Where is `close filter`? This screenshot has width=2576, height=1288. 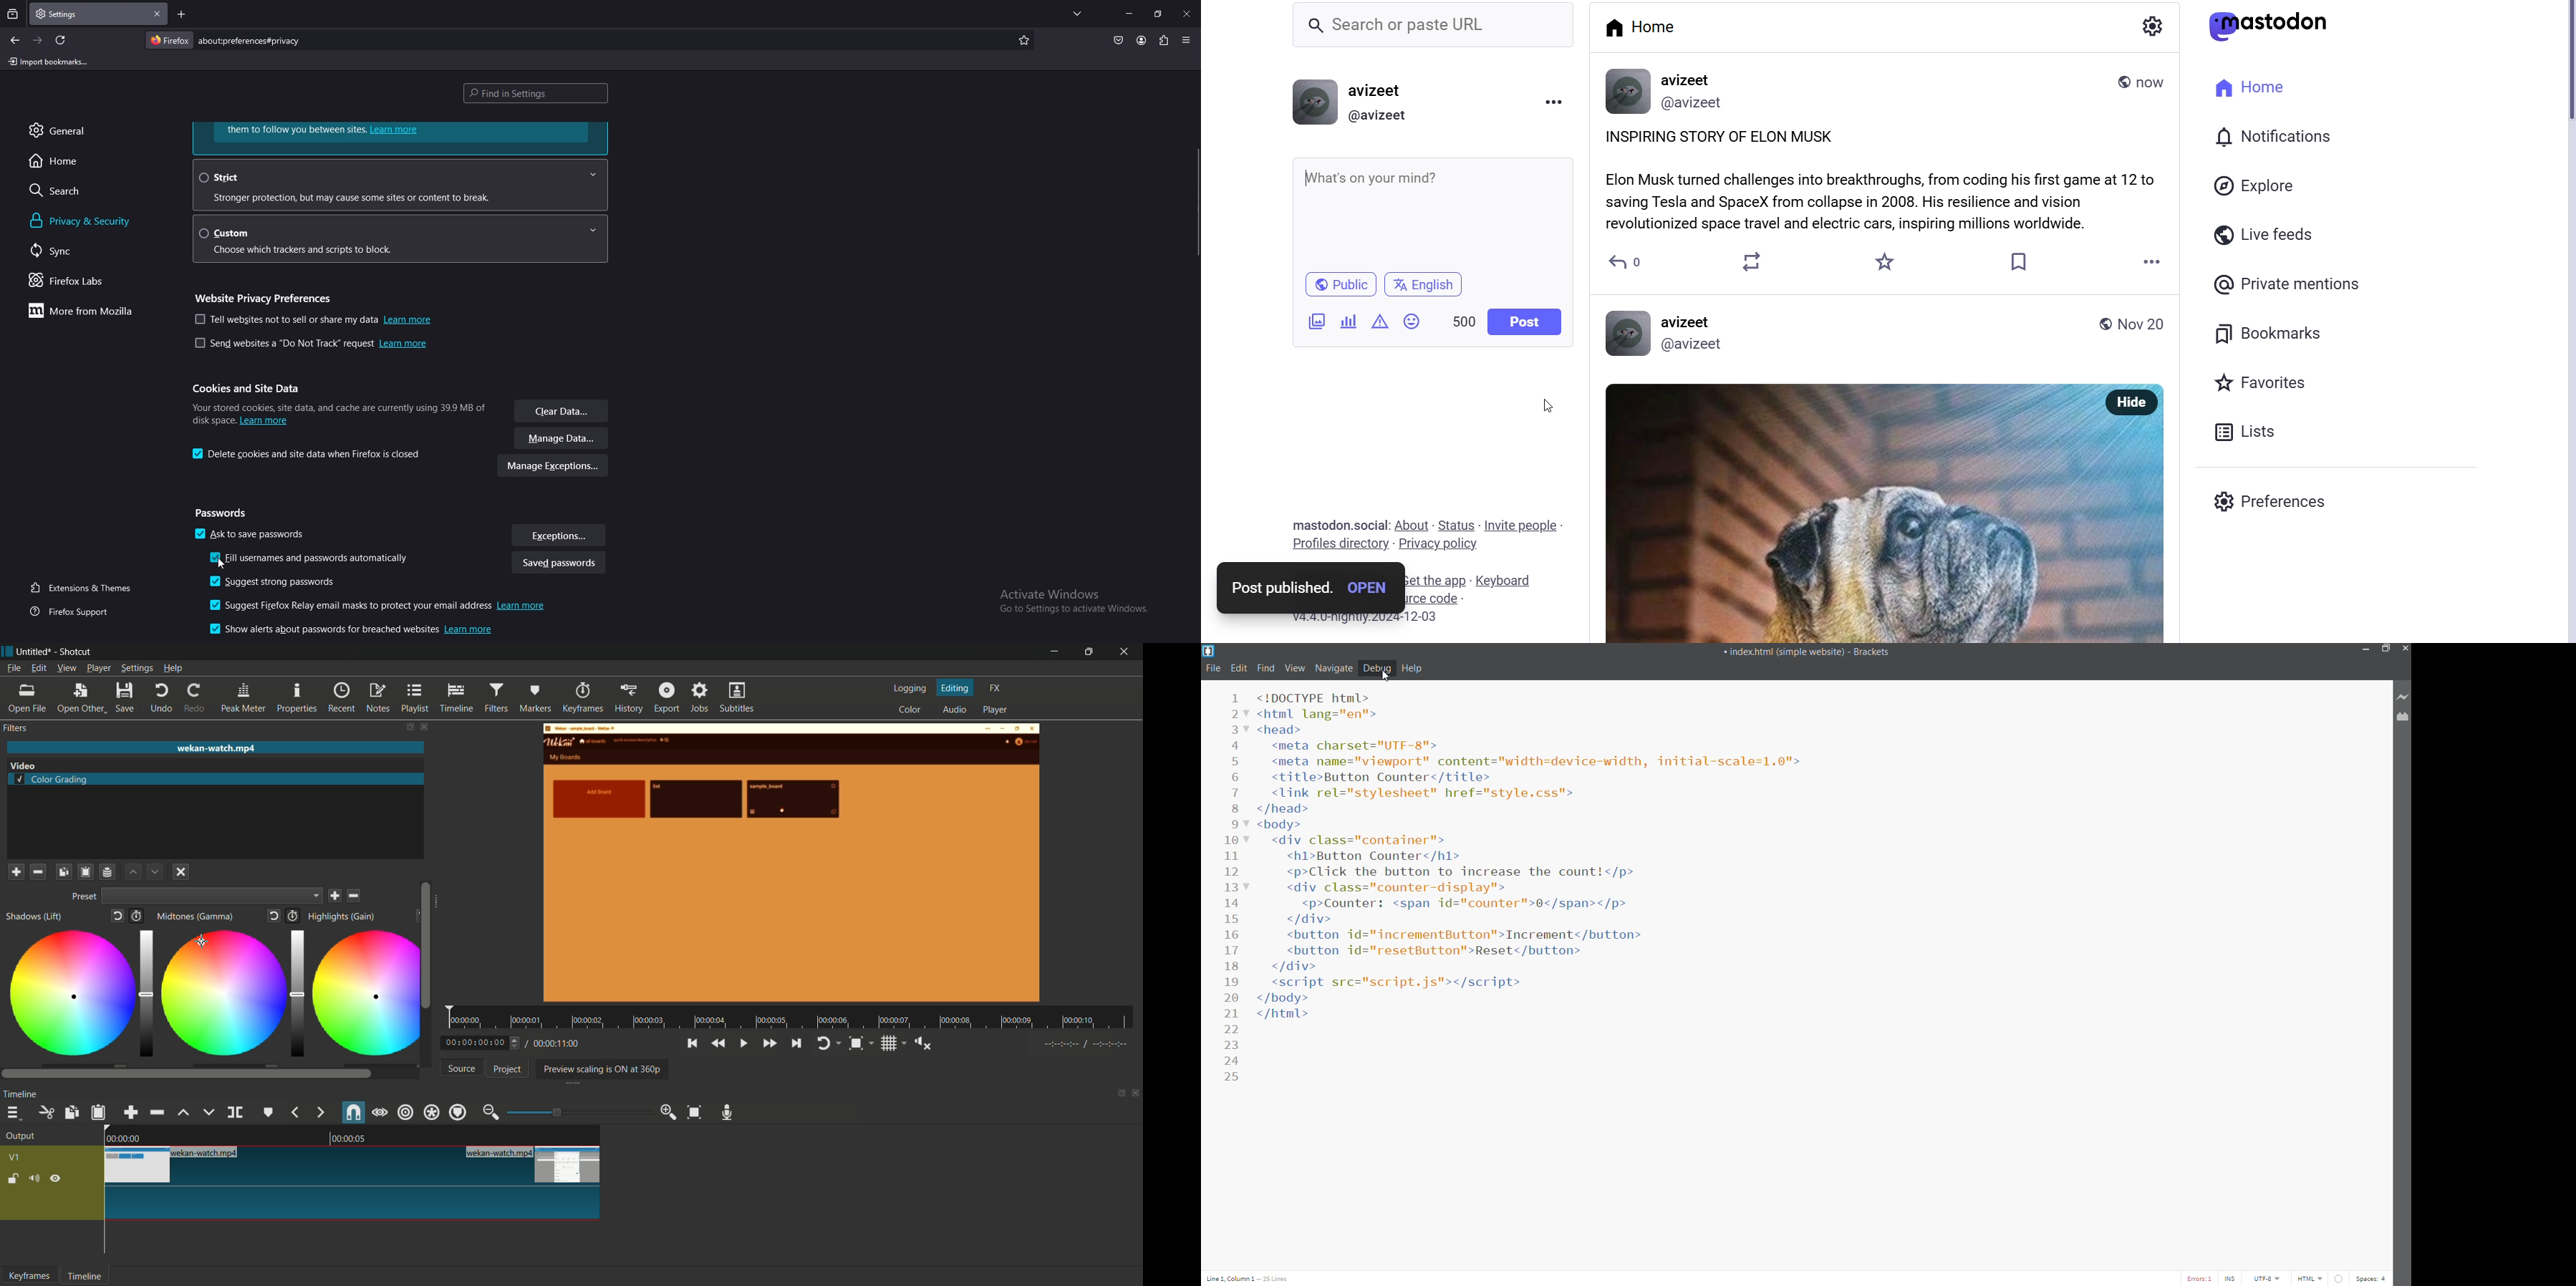 close filter is located at coordinates (424, 727).